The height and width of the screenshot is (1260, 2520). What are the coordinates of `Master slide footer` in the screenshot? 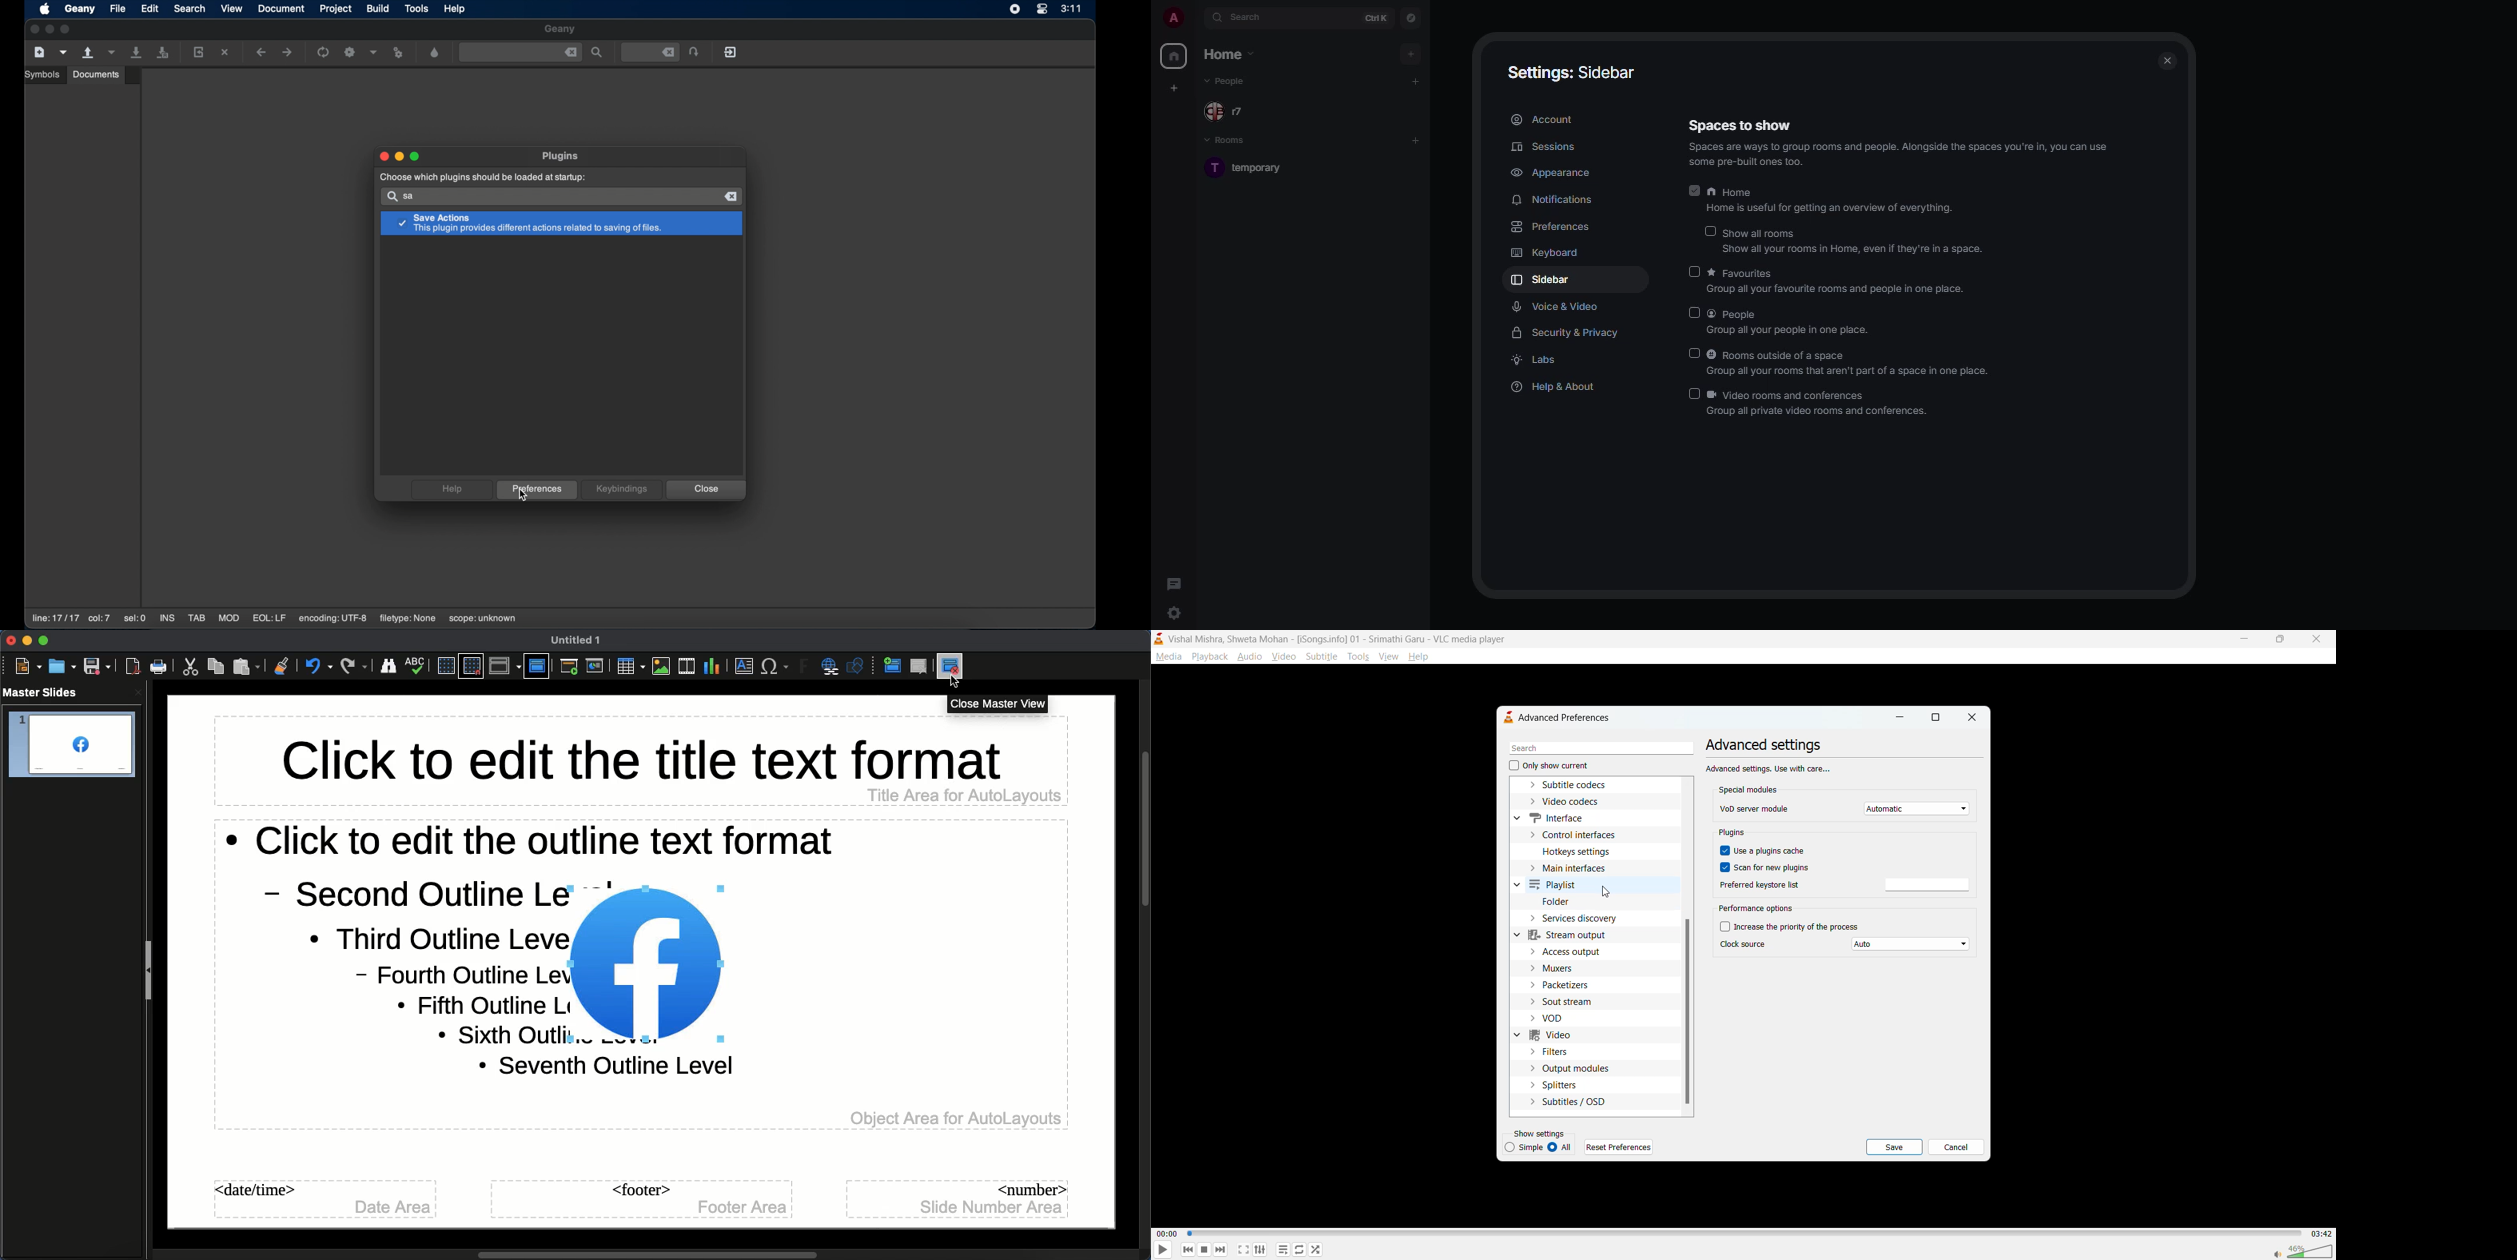 It's located at (644, 1199).